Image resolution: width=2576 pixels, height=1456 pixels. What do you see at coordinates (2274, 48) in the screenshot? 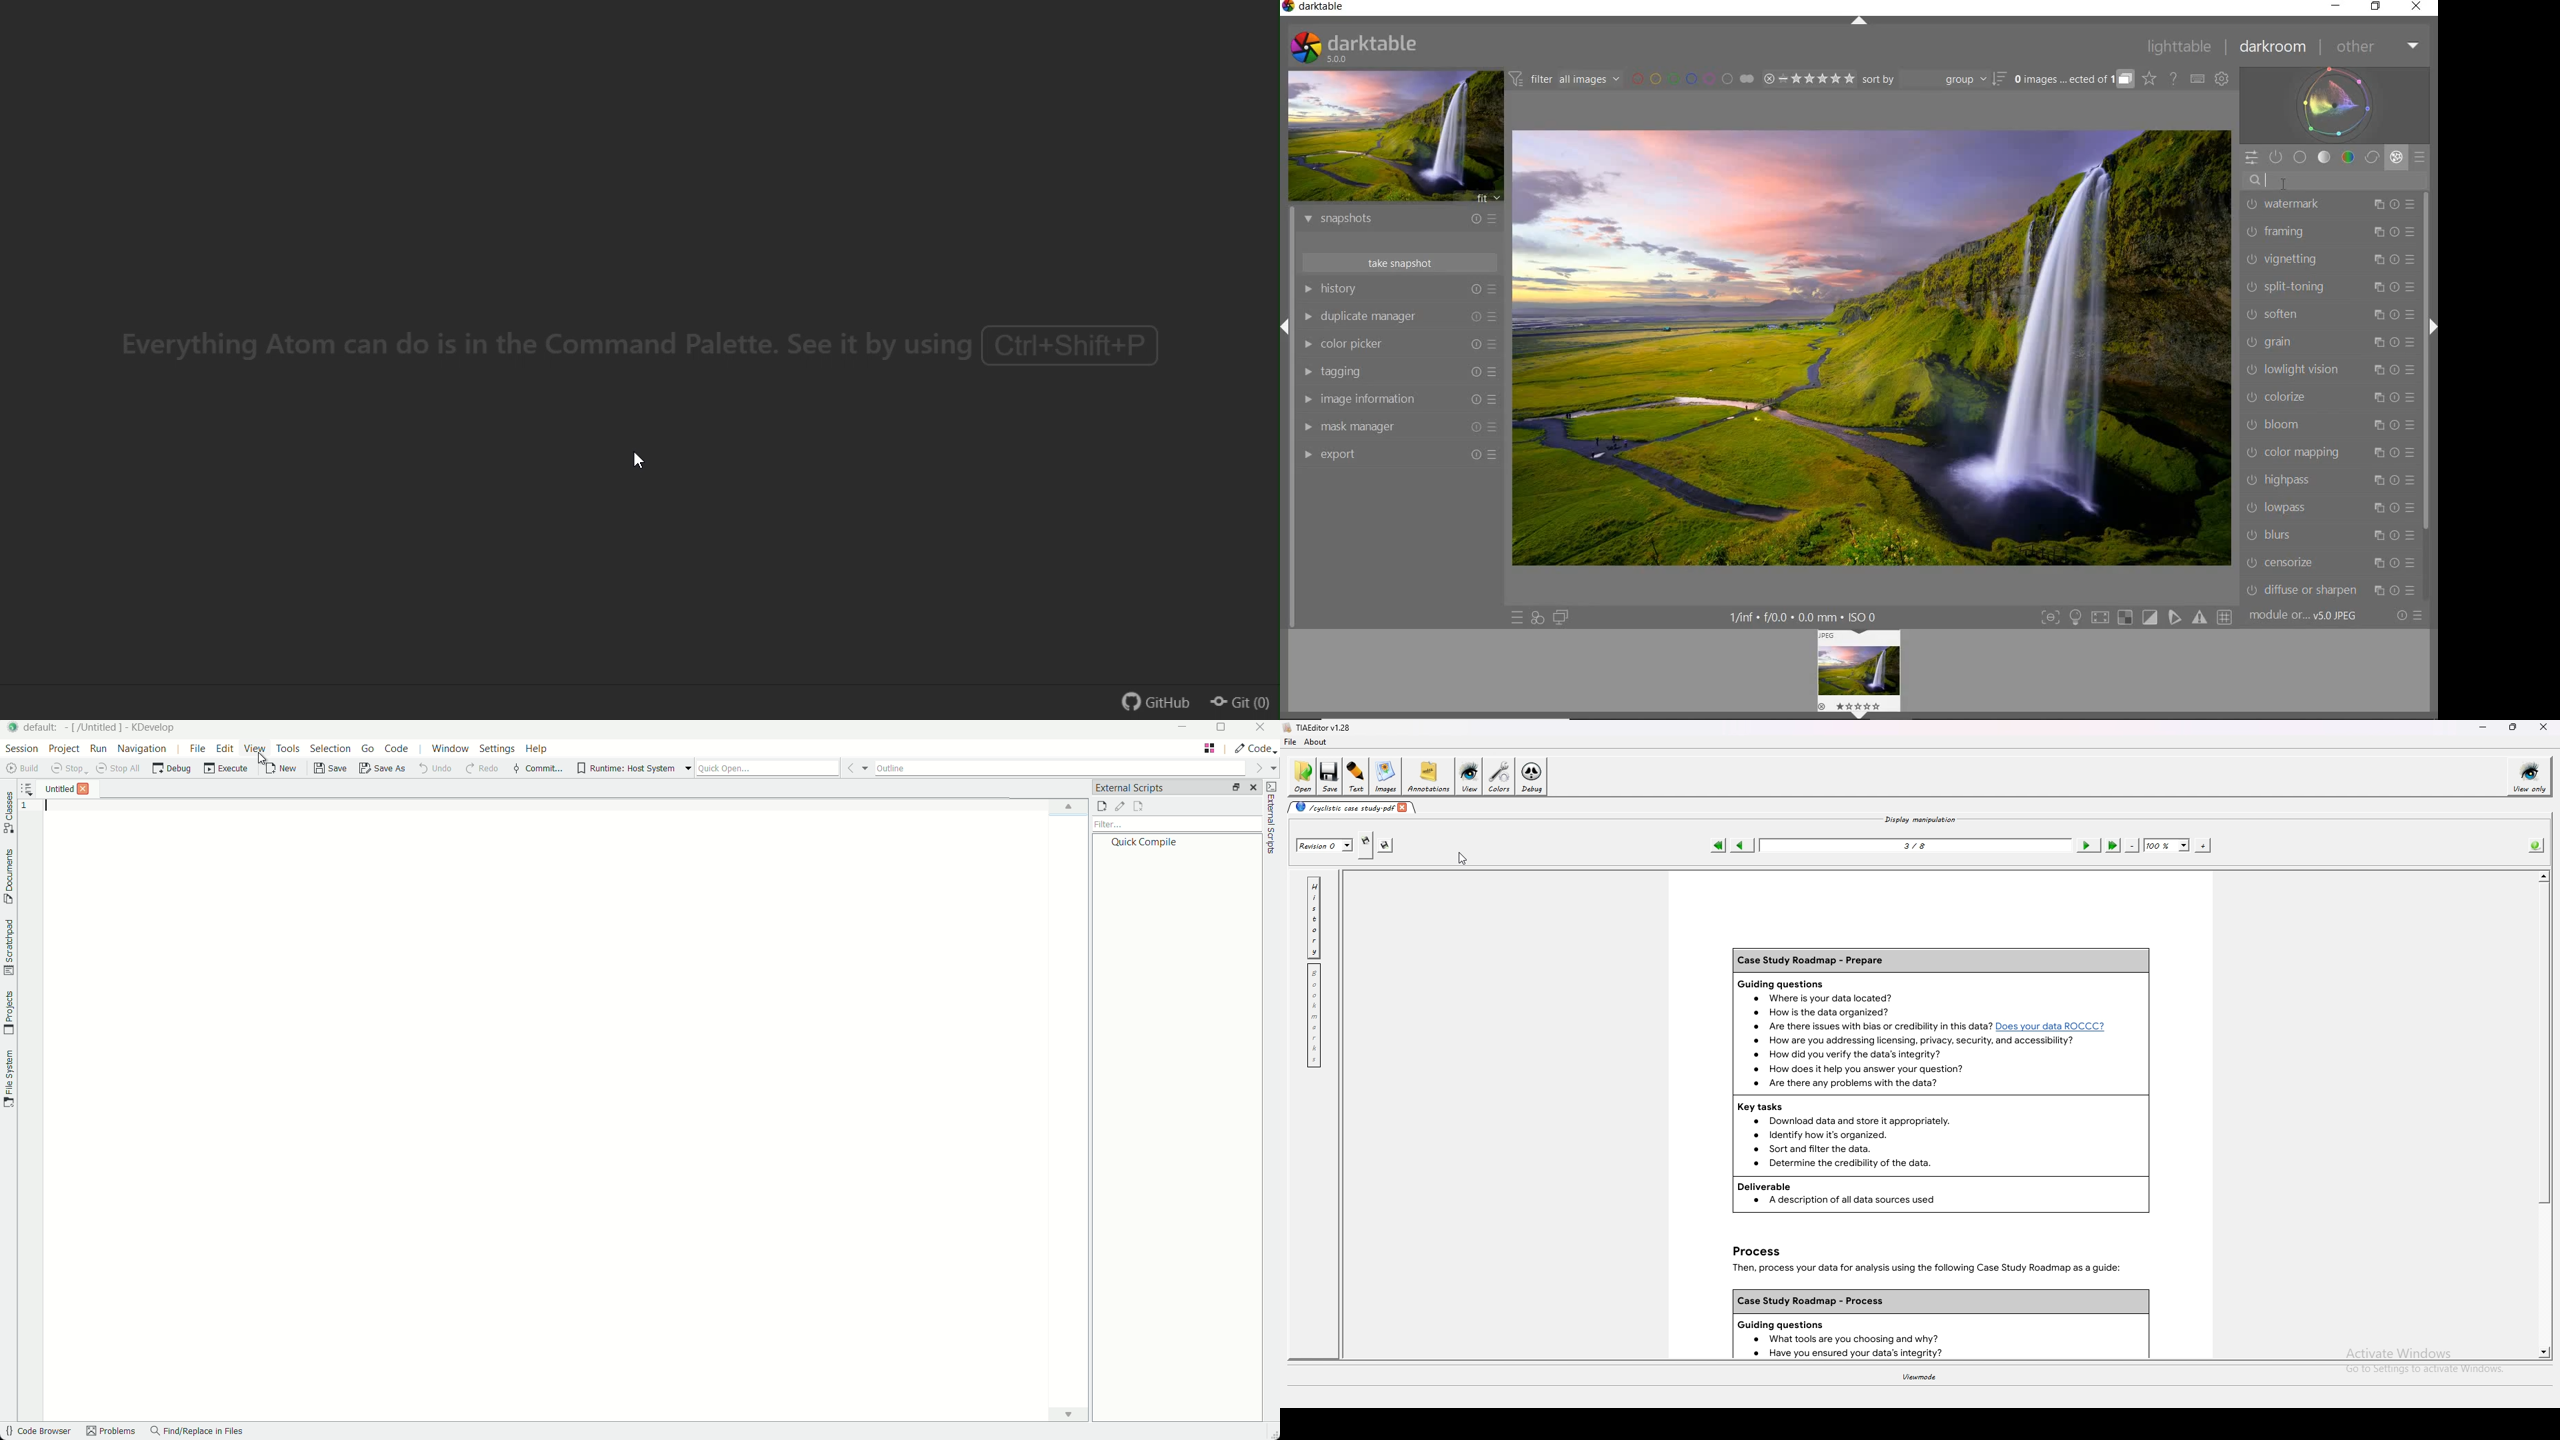
I see `darkroom` at bounding box center [2274, 48].